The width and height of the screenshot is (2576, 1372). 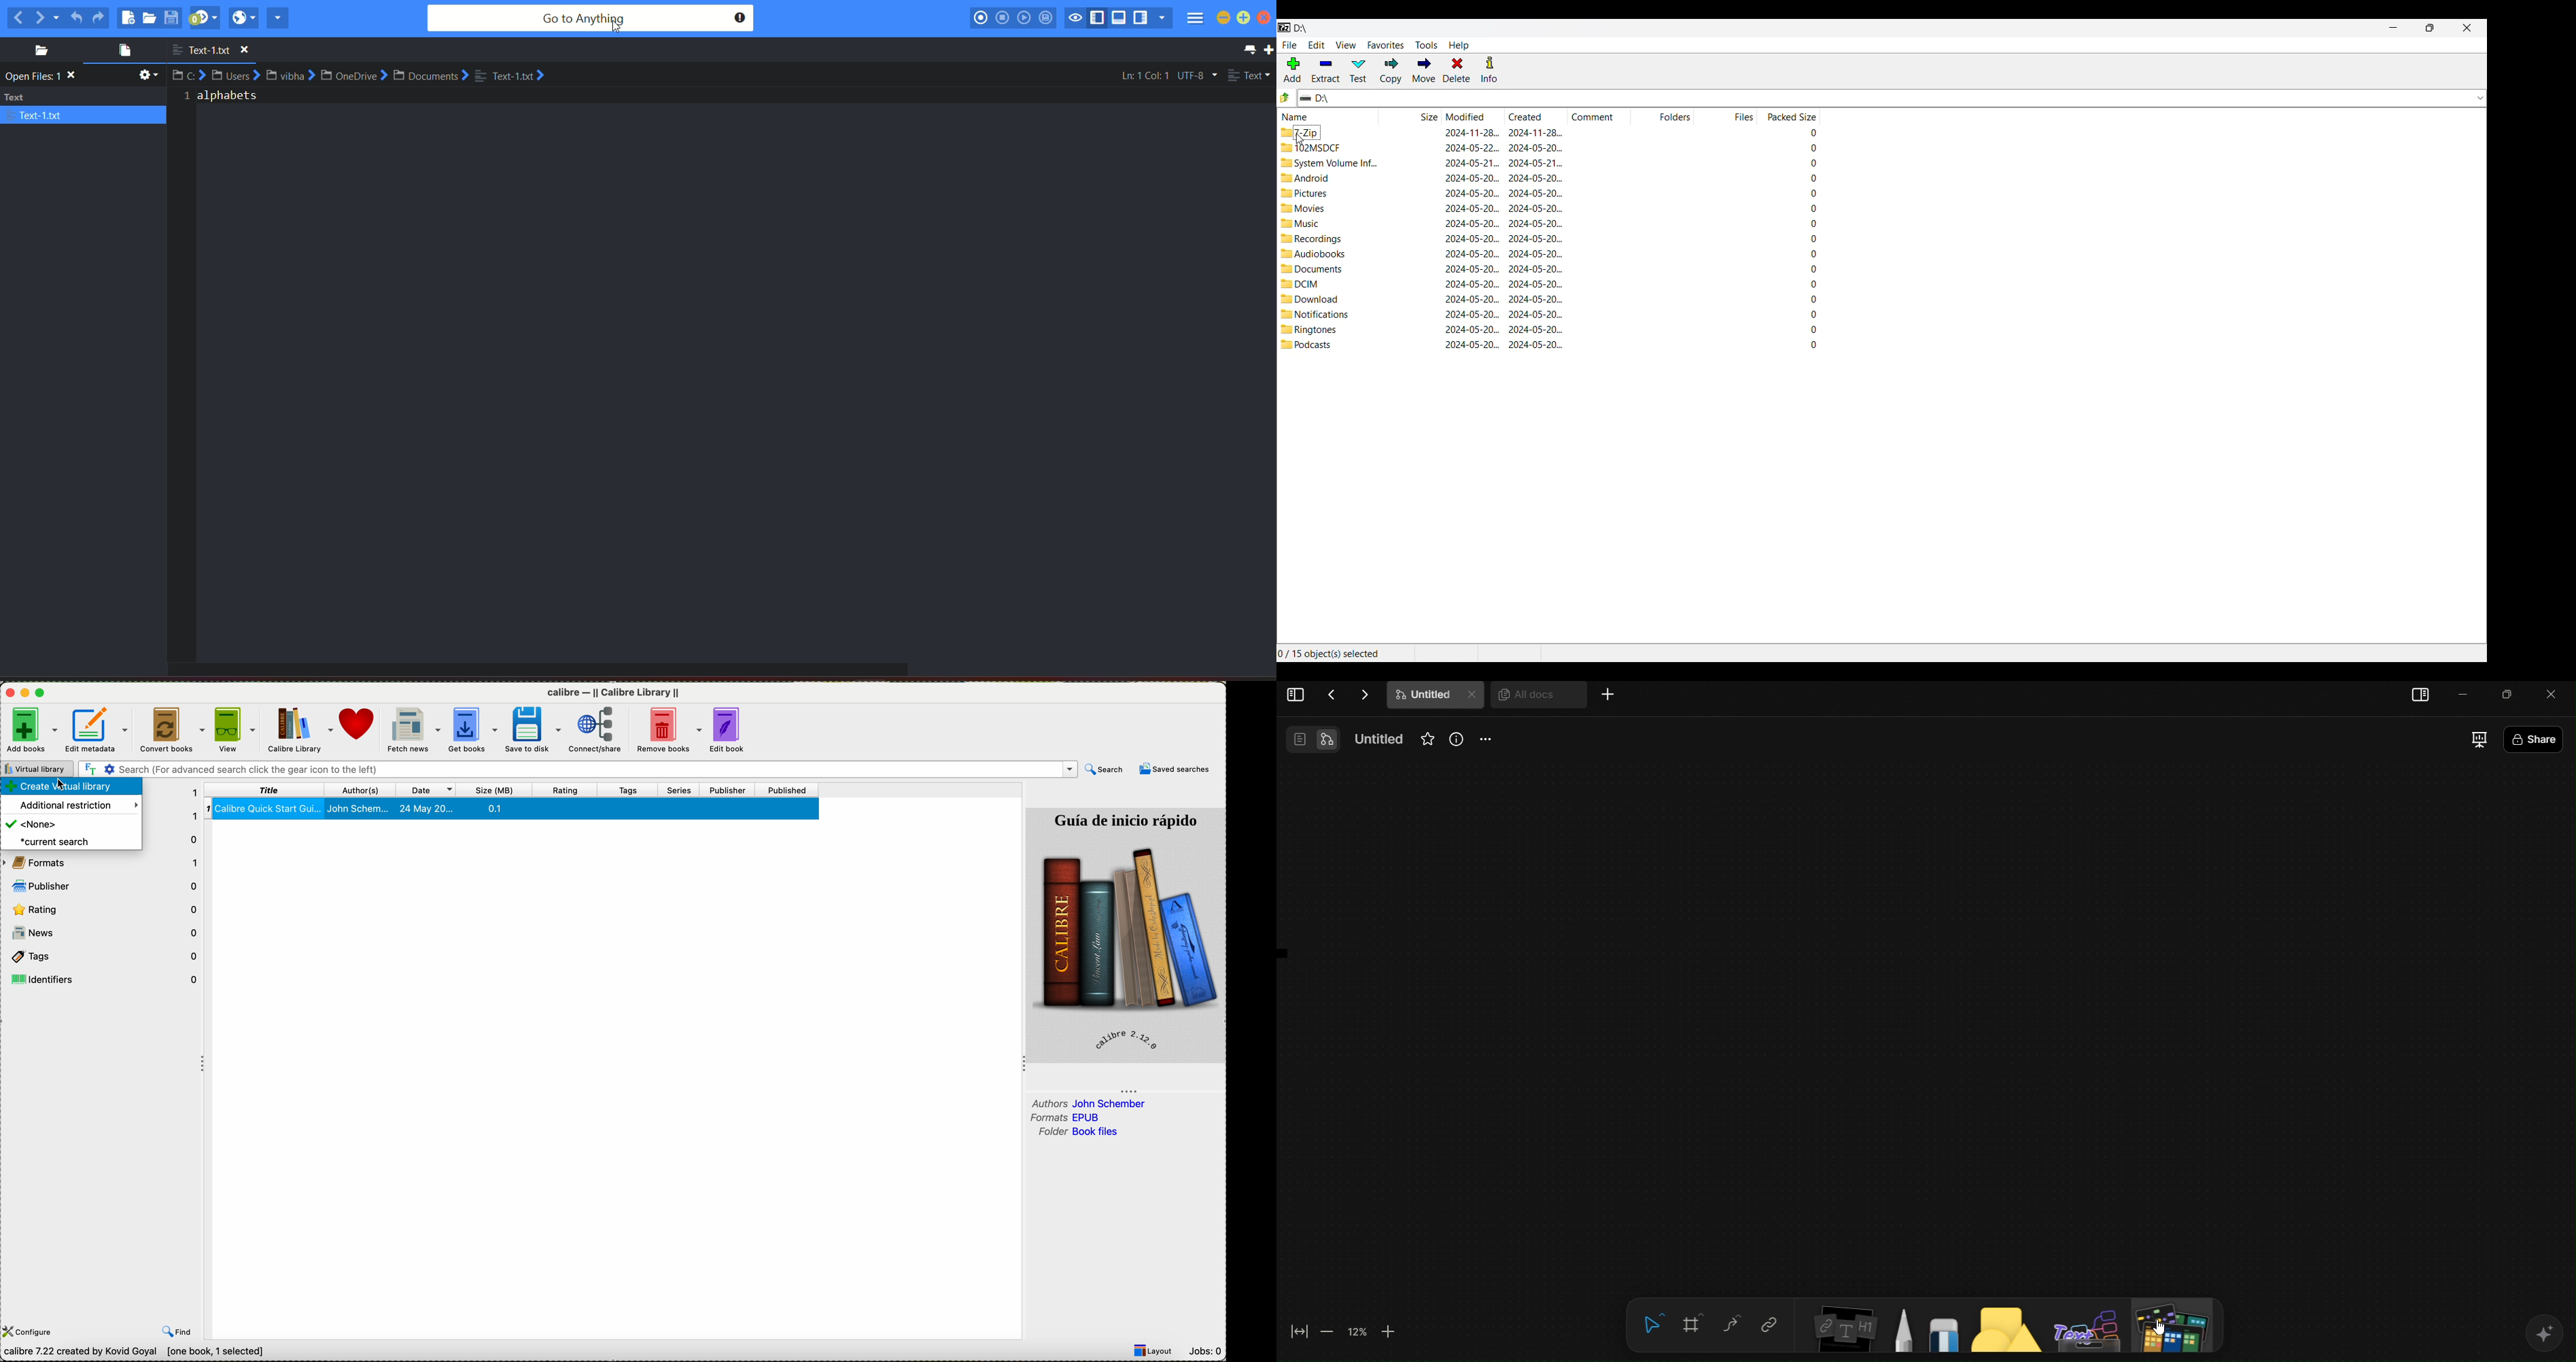 I want to click on play last macro, so click(x=1025, y=18).